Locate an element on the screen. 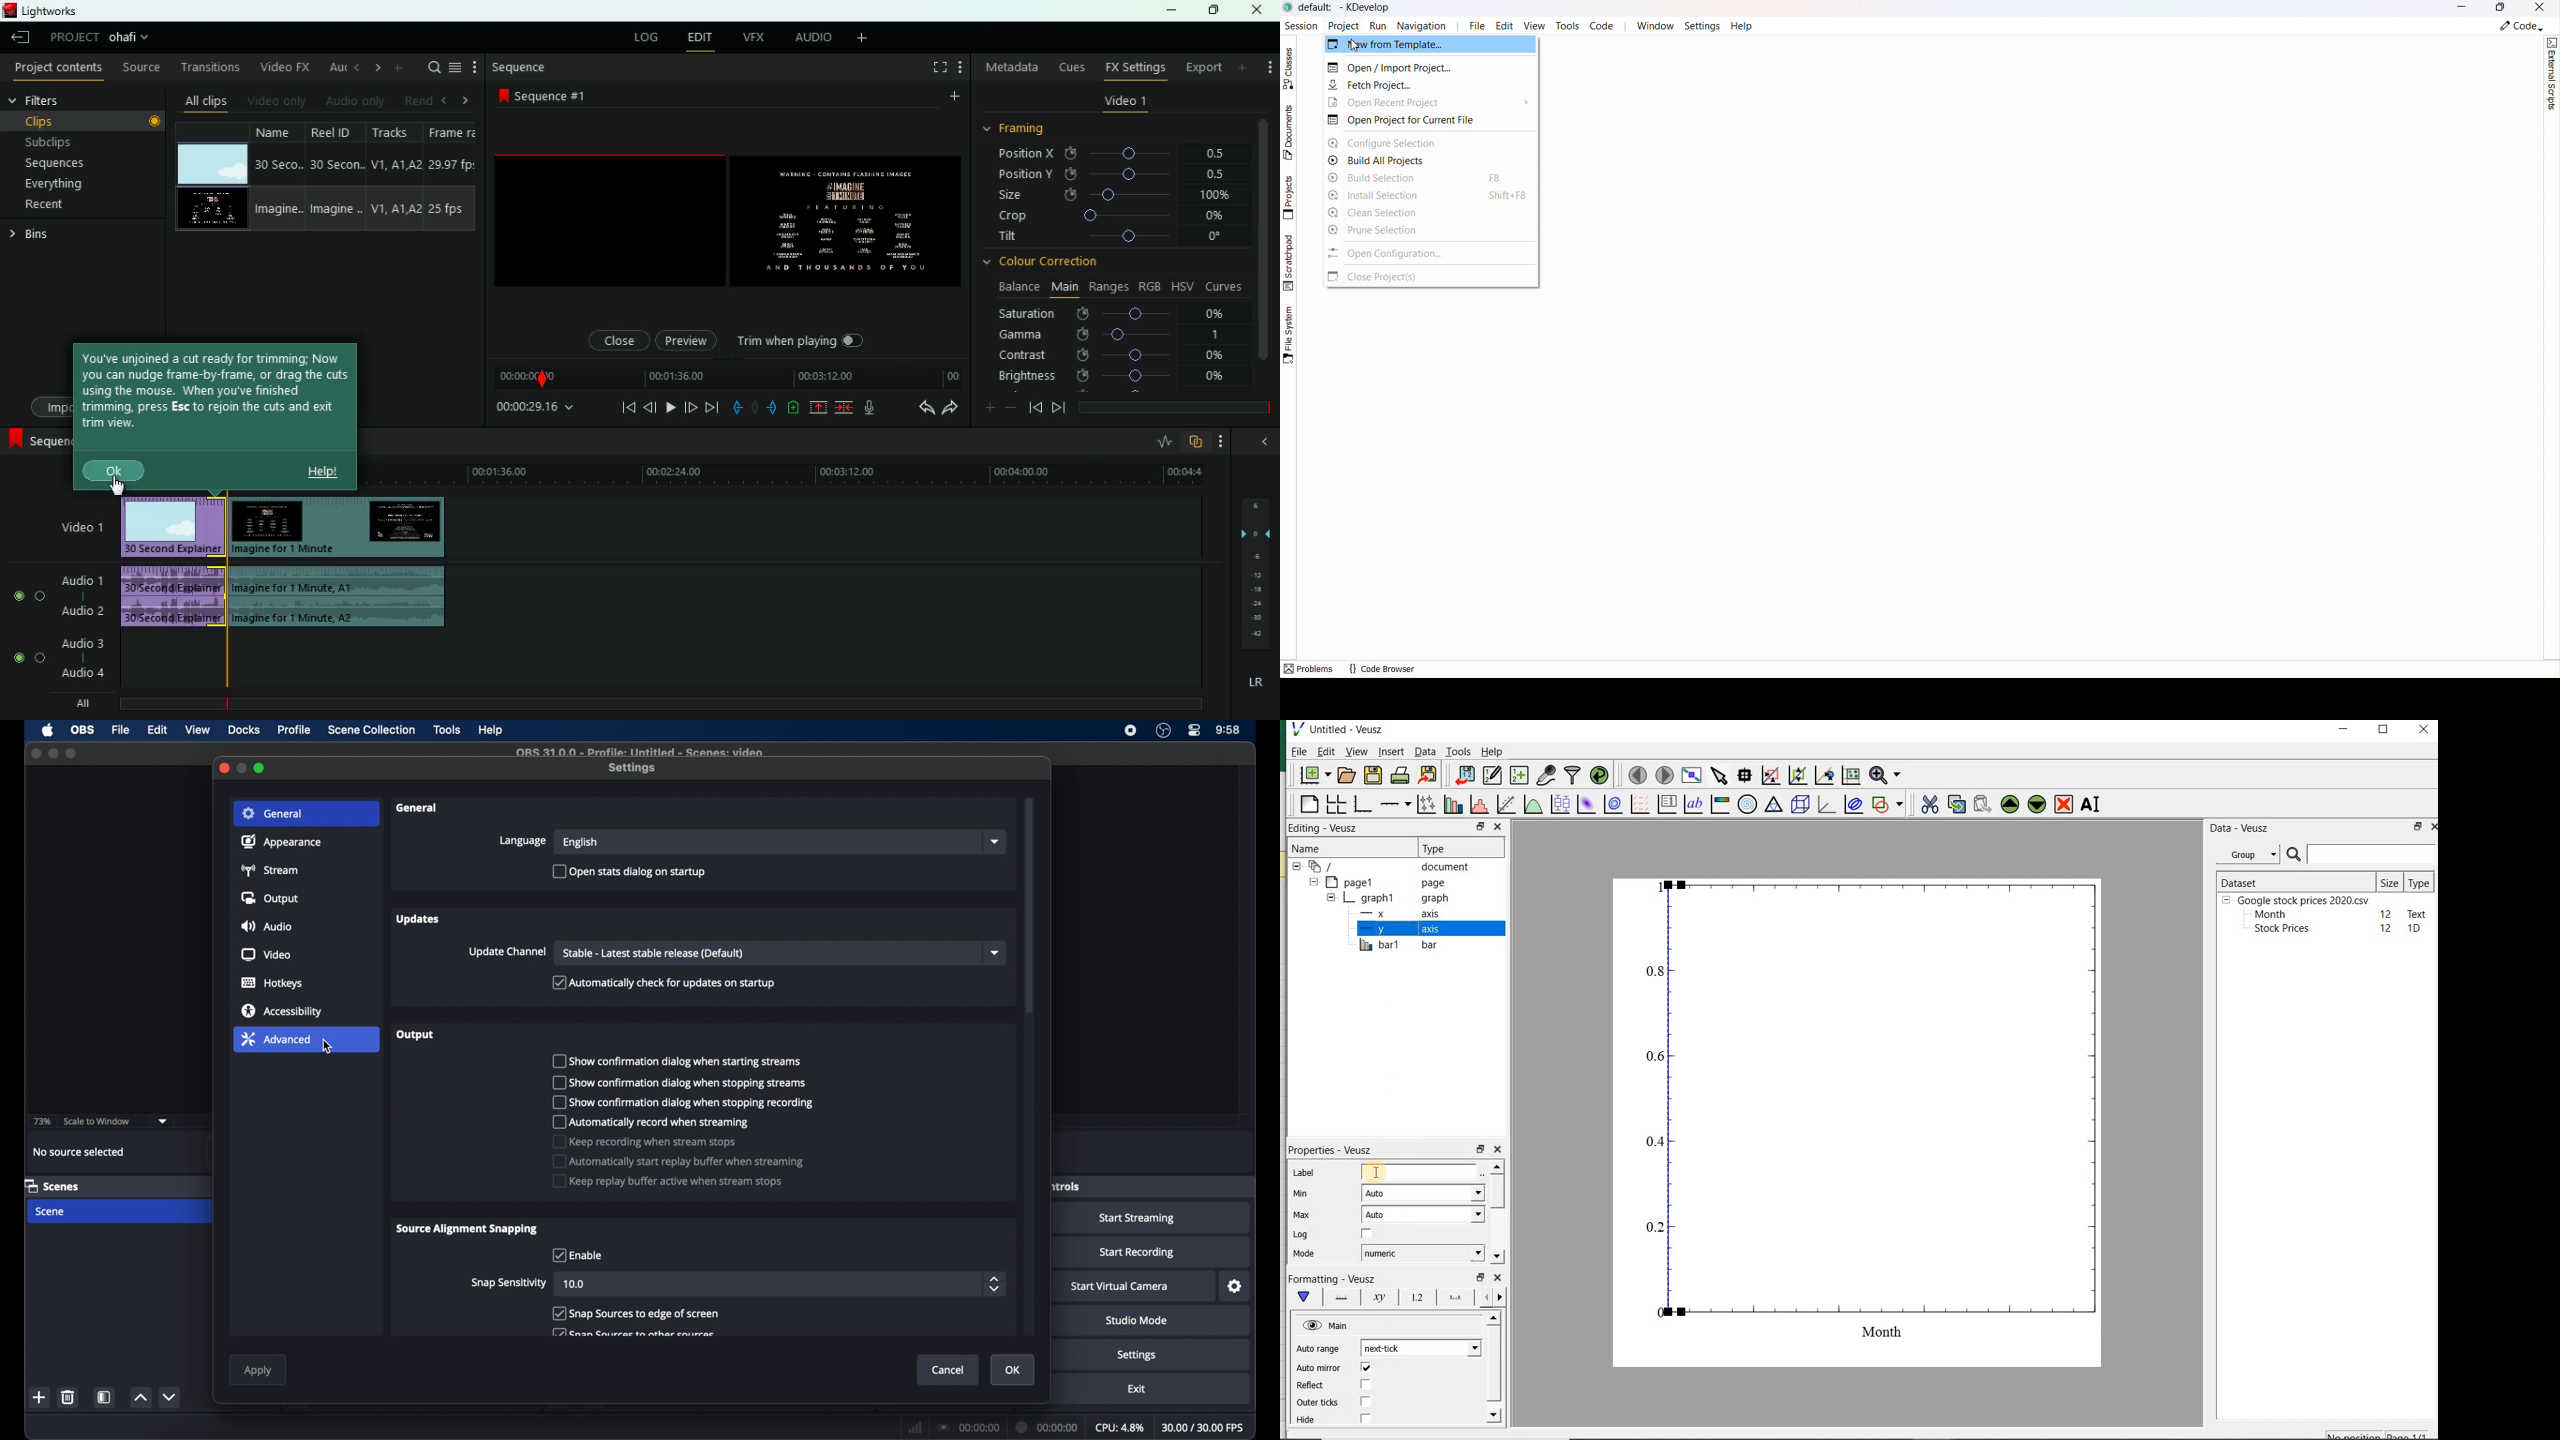 The image size is (2576, 1456). cursor is located at coordinates (328, 1047).